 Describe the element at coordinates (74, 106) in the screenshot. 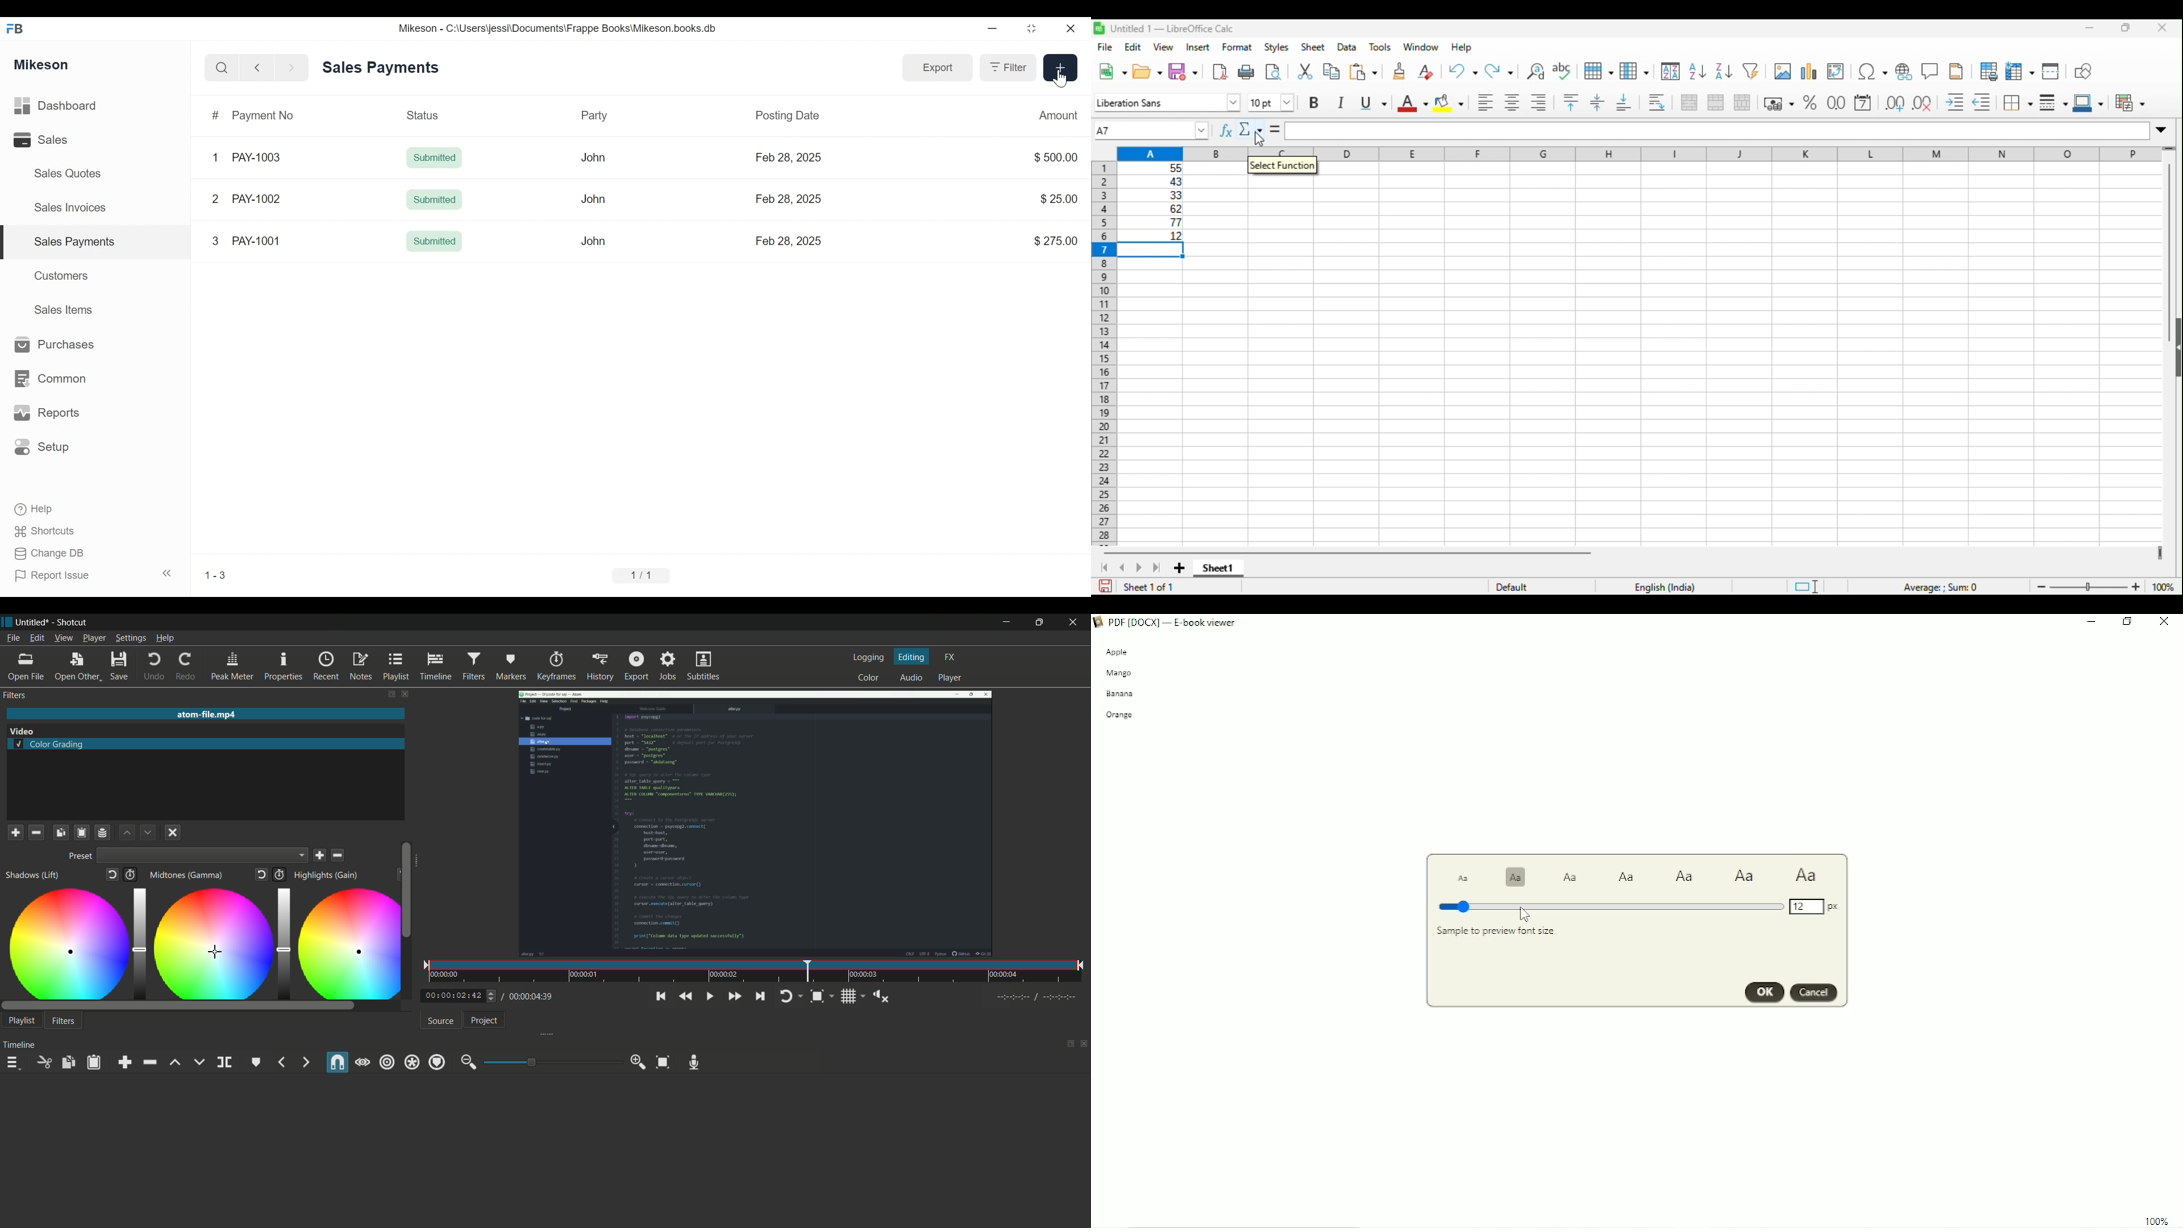

I see `Dashboard` at that location.